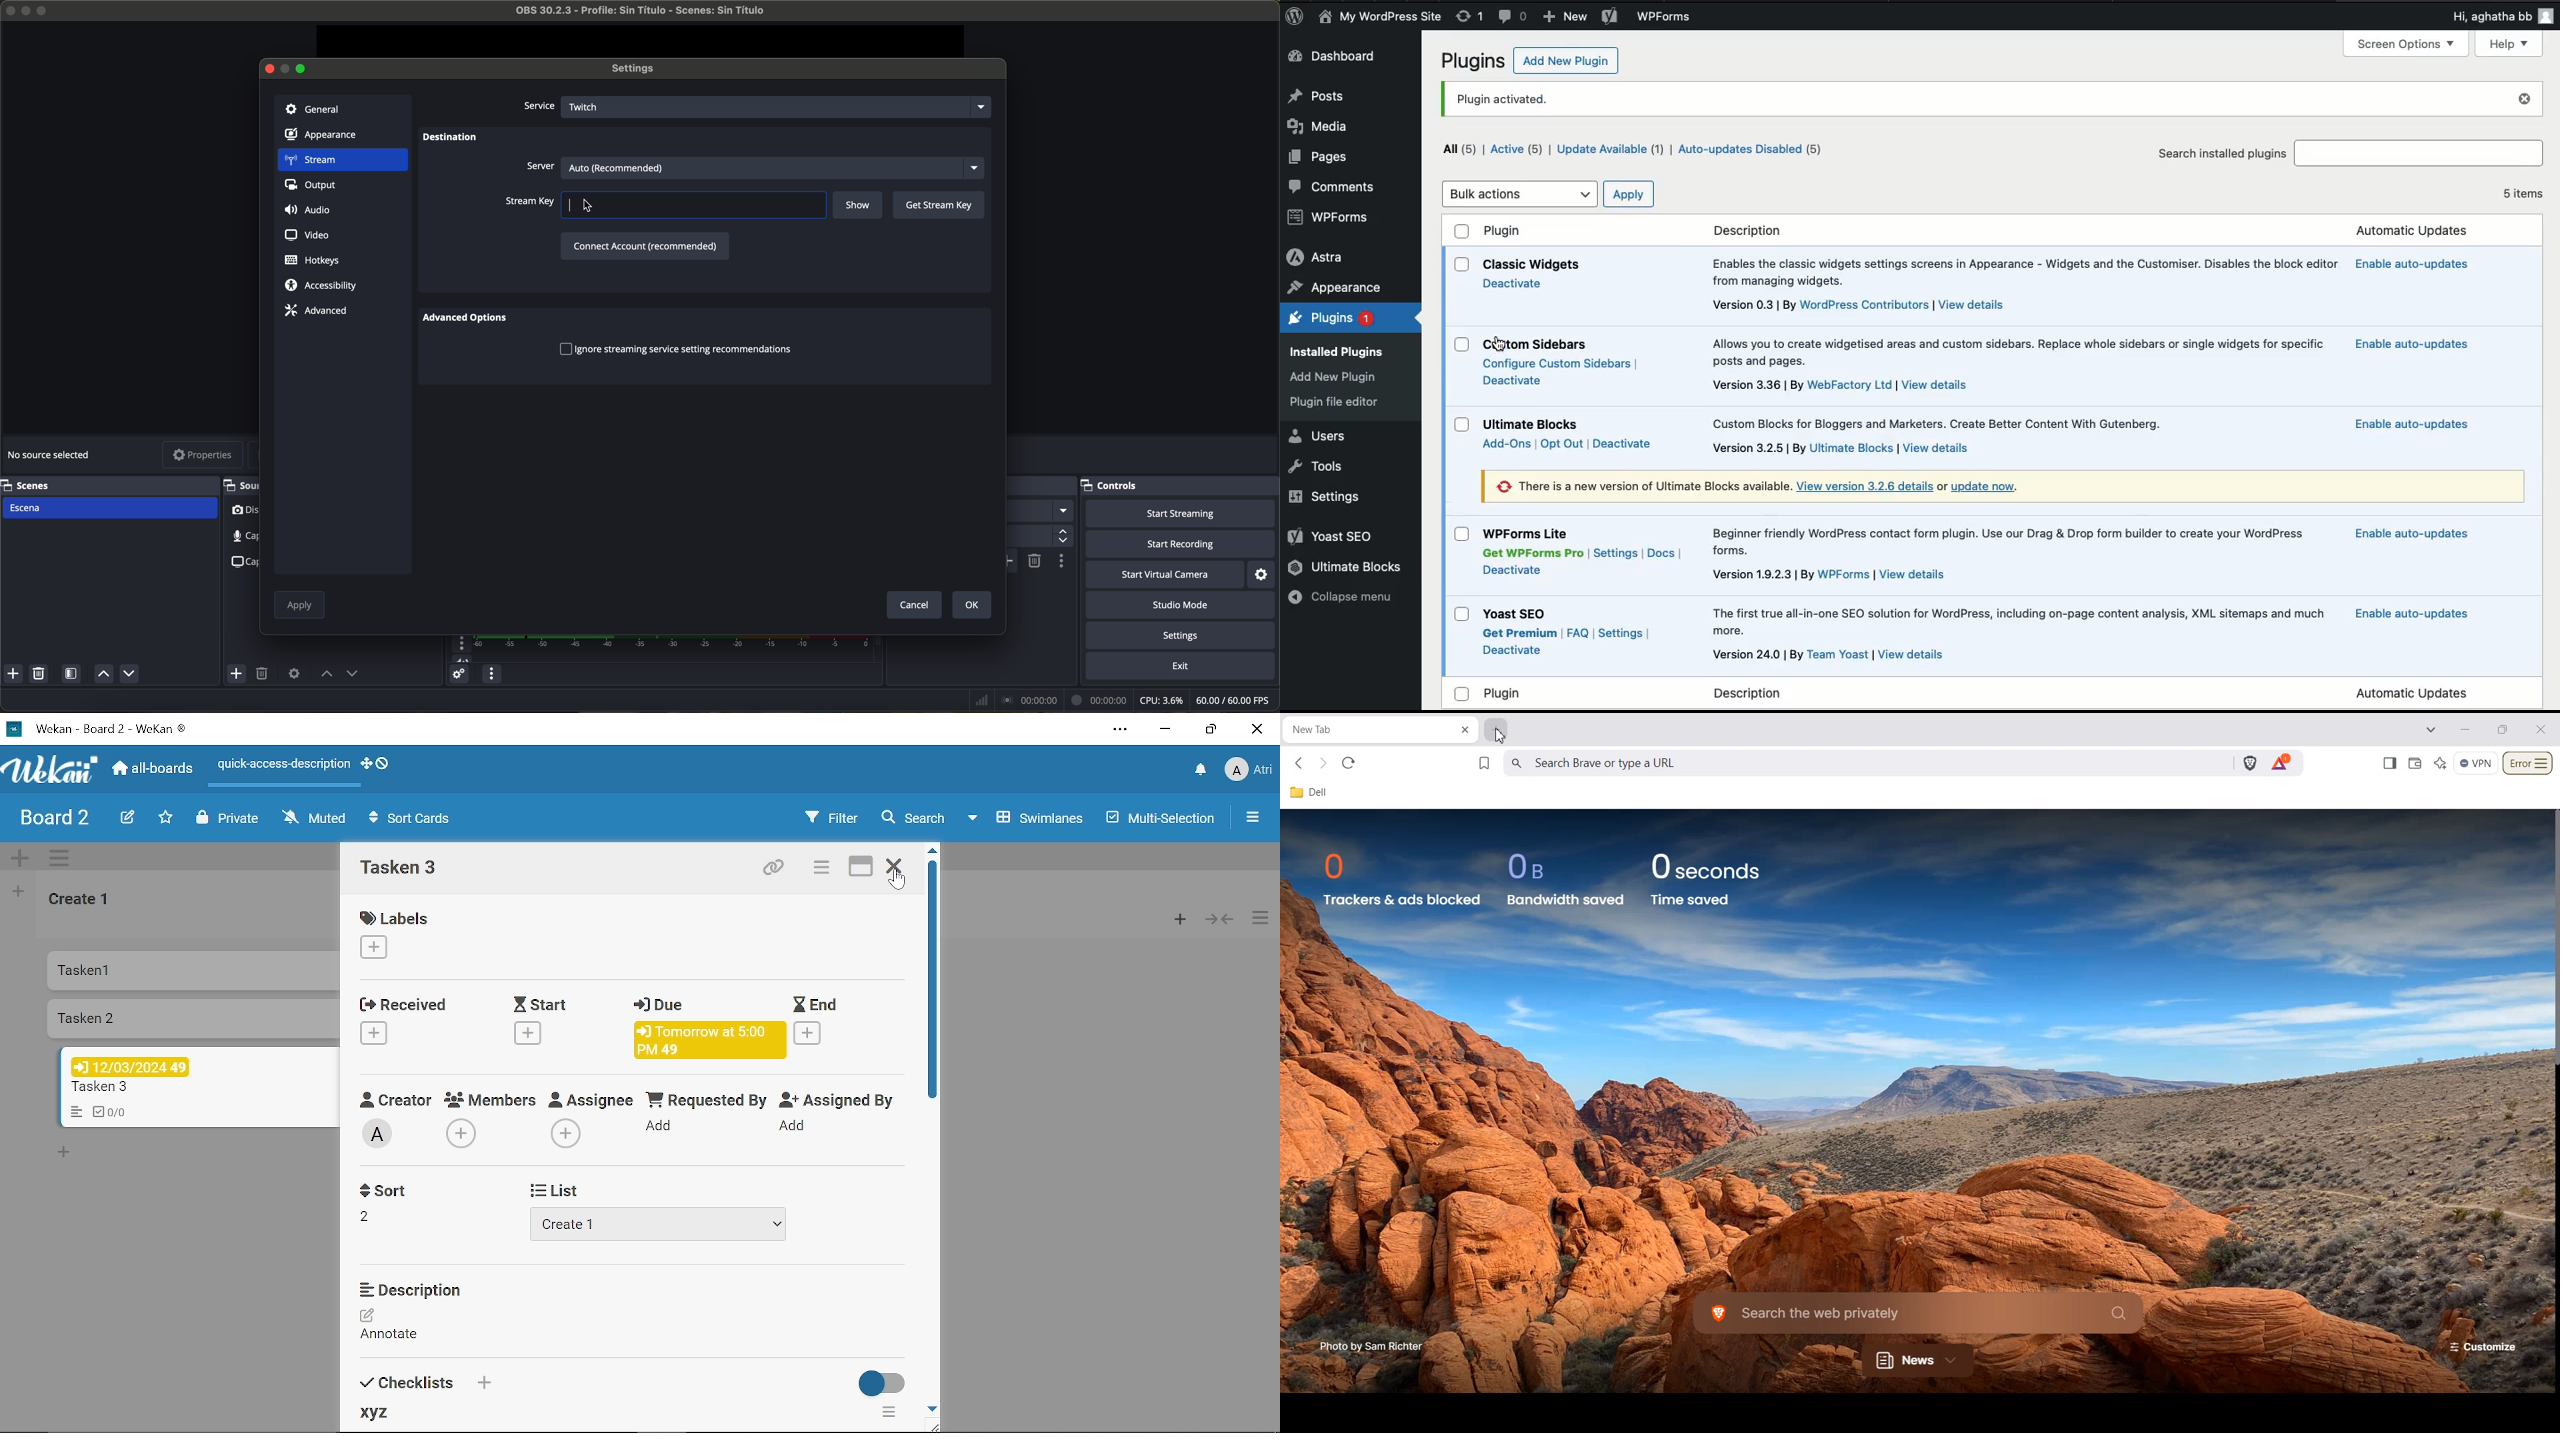 This screenshot has height=1456, width=2576. Describe the element at coordinates (771, 866) in the screenshot. I see `Copy link of this card to clipboard` at that location.